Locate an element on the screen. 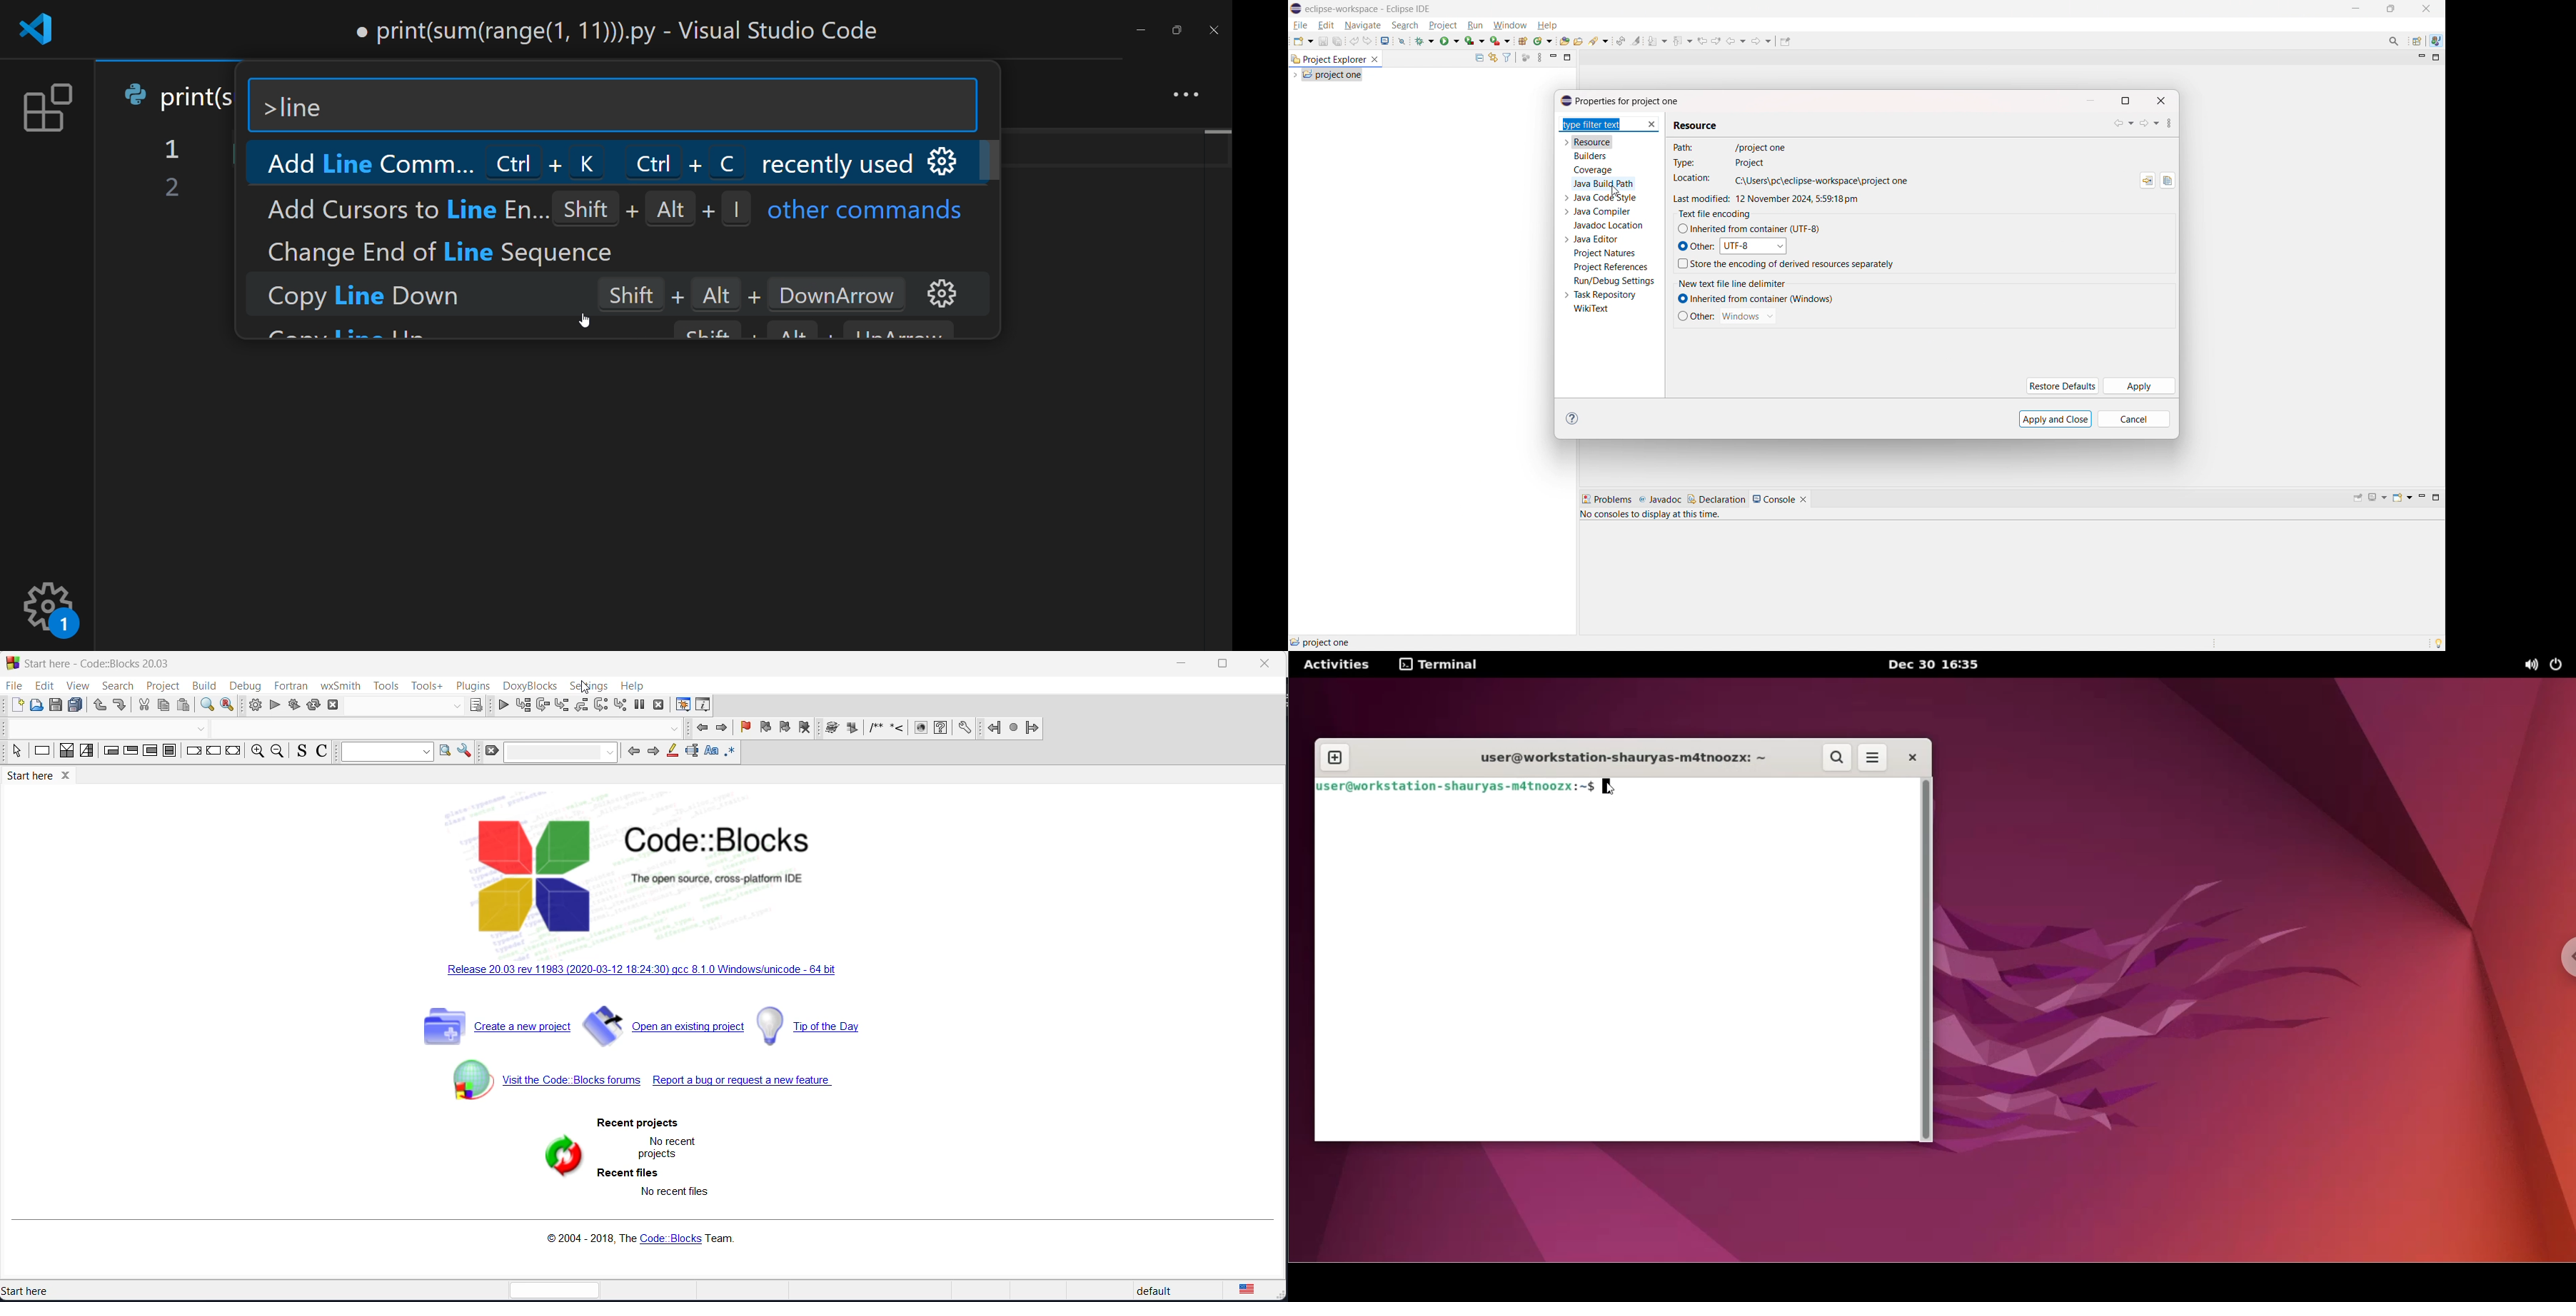  settings is located at coordinates (586, 687).